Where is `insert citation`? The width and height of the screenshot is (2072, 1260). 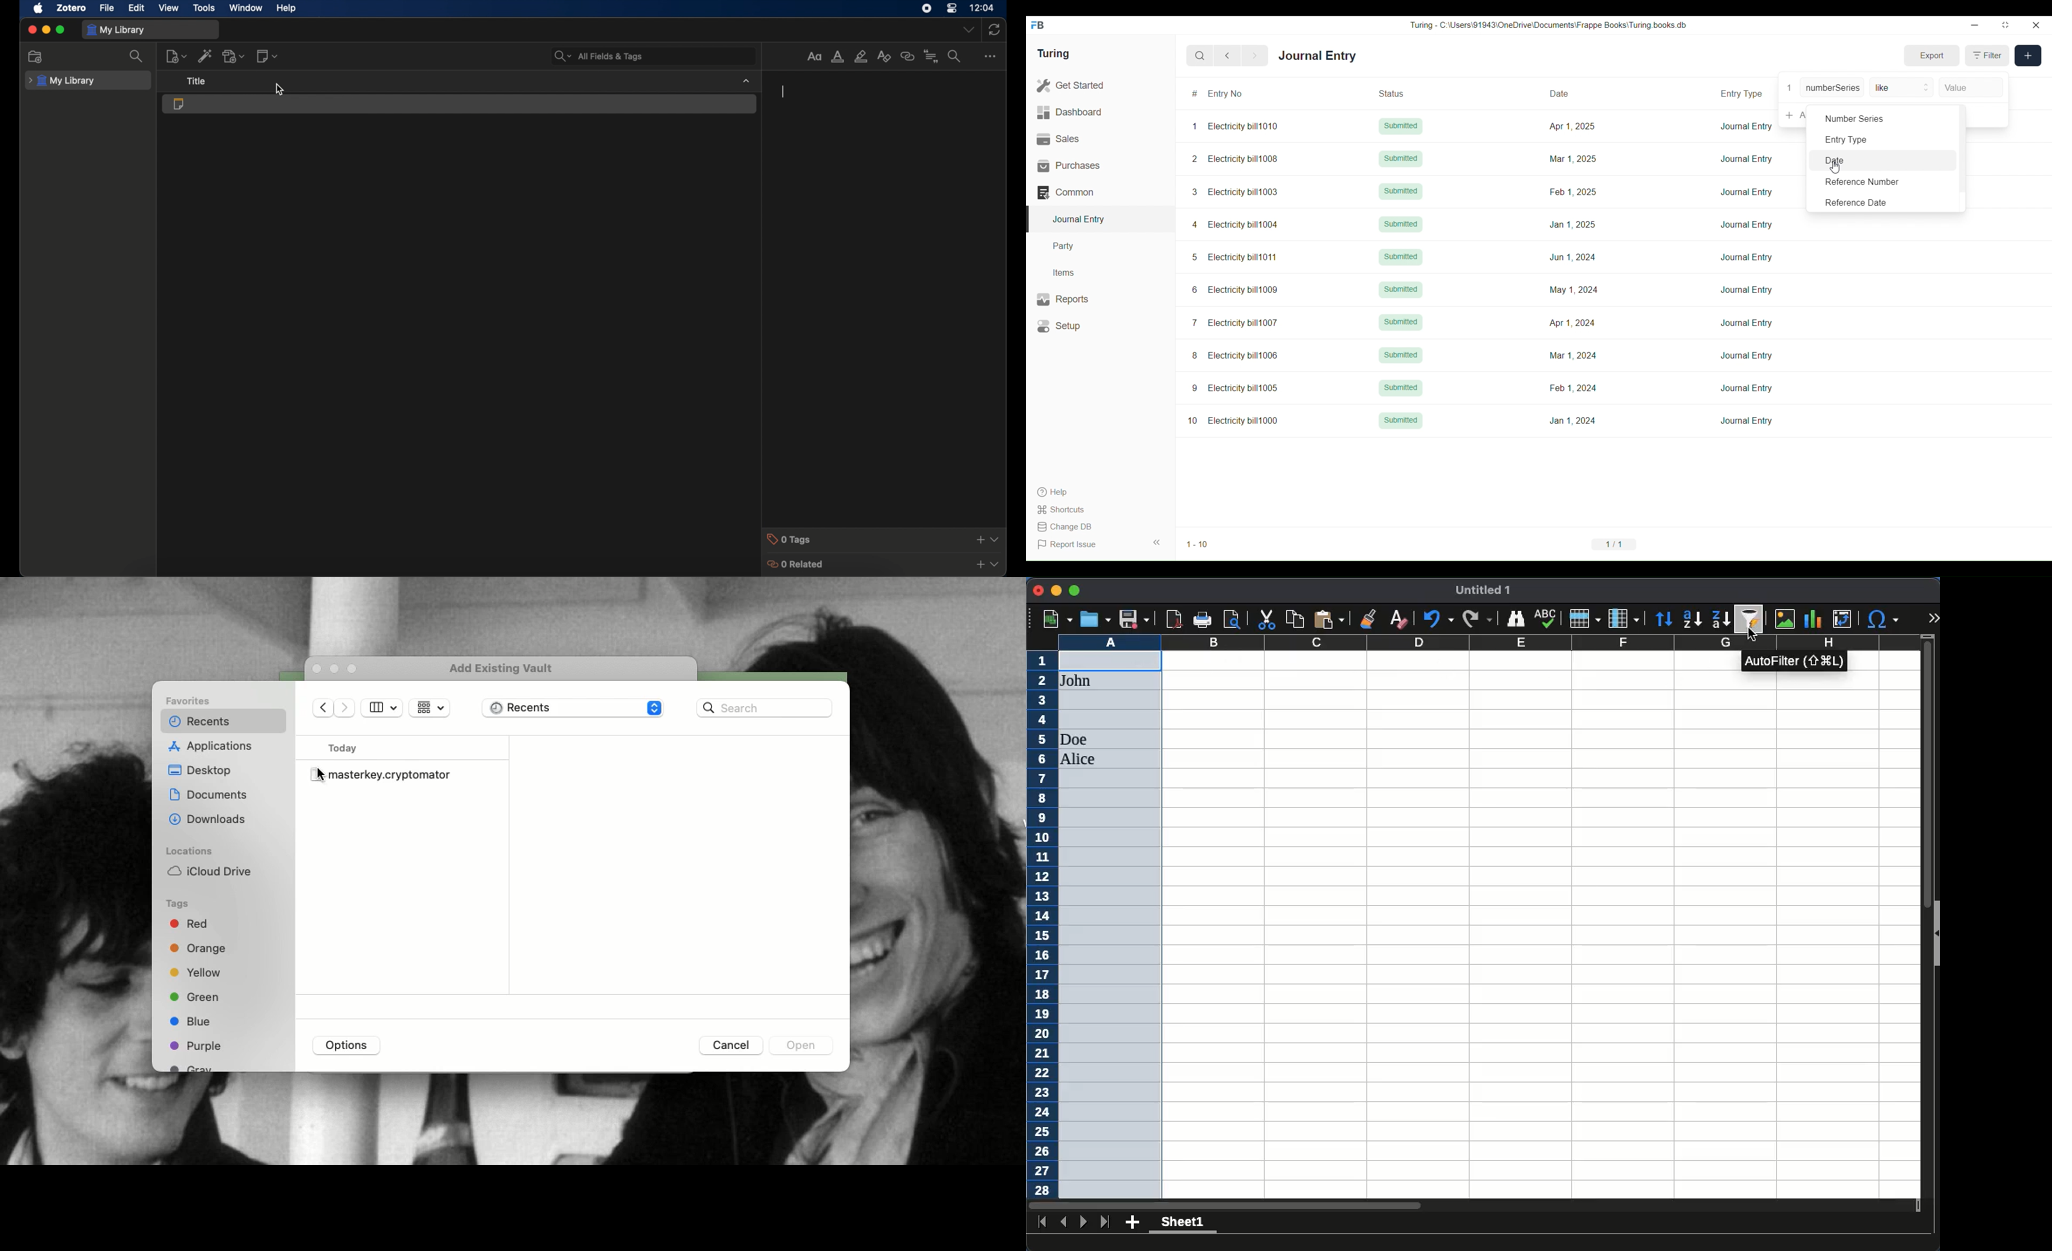
insert citation is located at coordinates (930, 56).